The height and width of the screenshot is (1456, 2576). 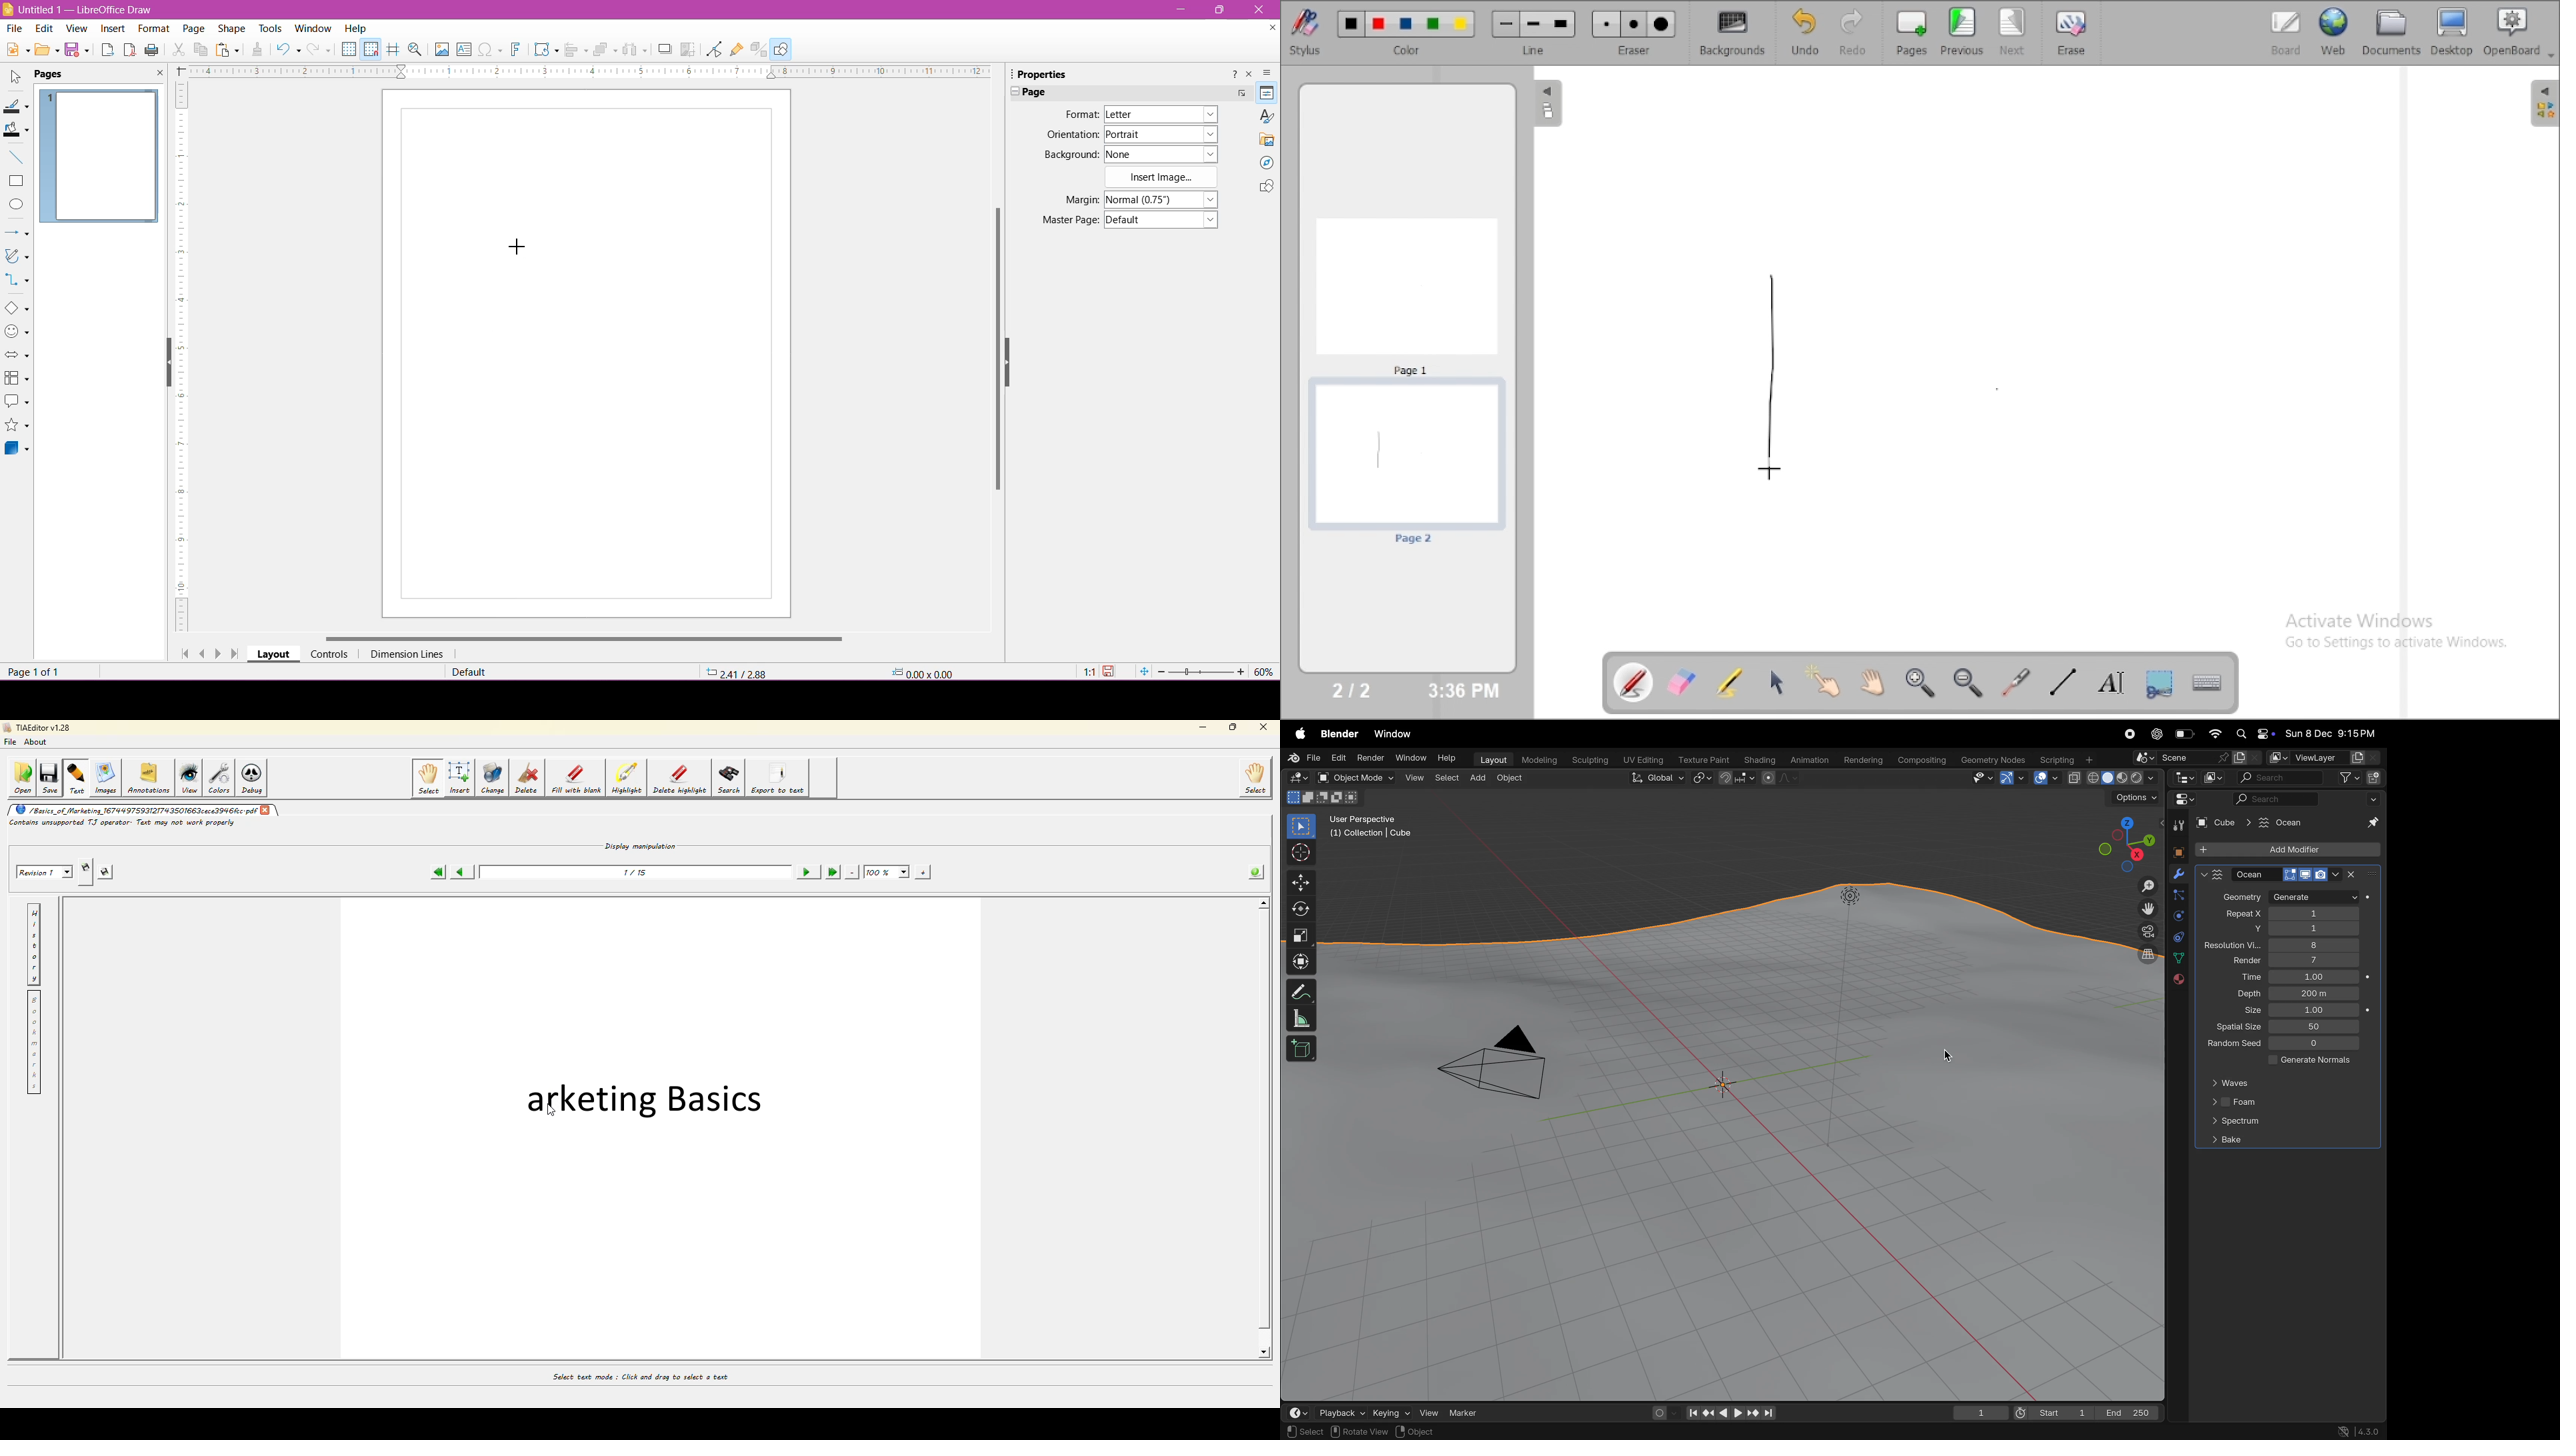 What do you see at coordinates (312, 29) in the screenshot?
I see `Window` at bounding box center [312, 29].